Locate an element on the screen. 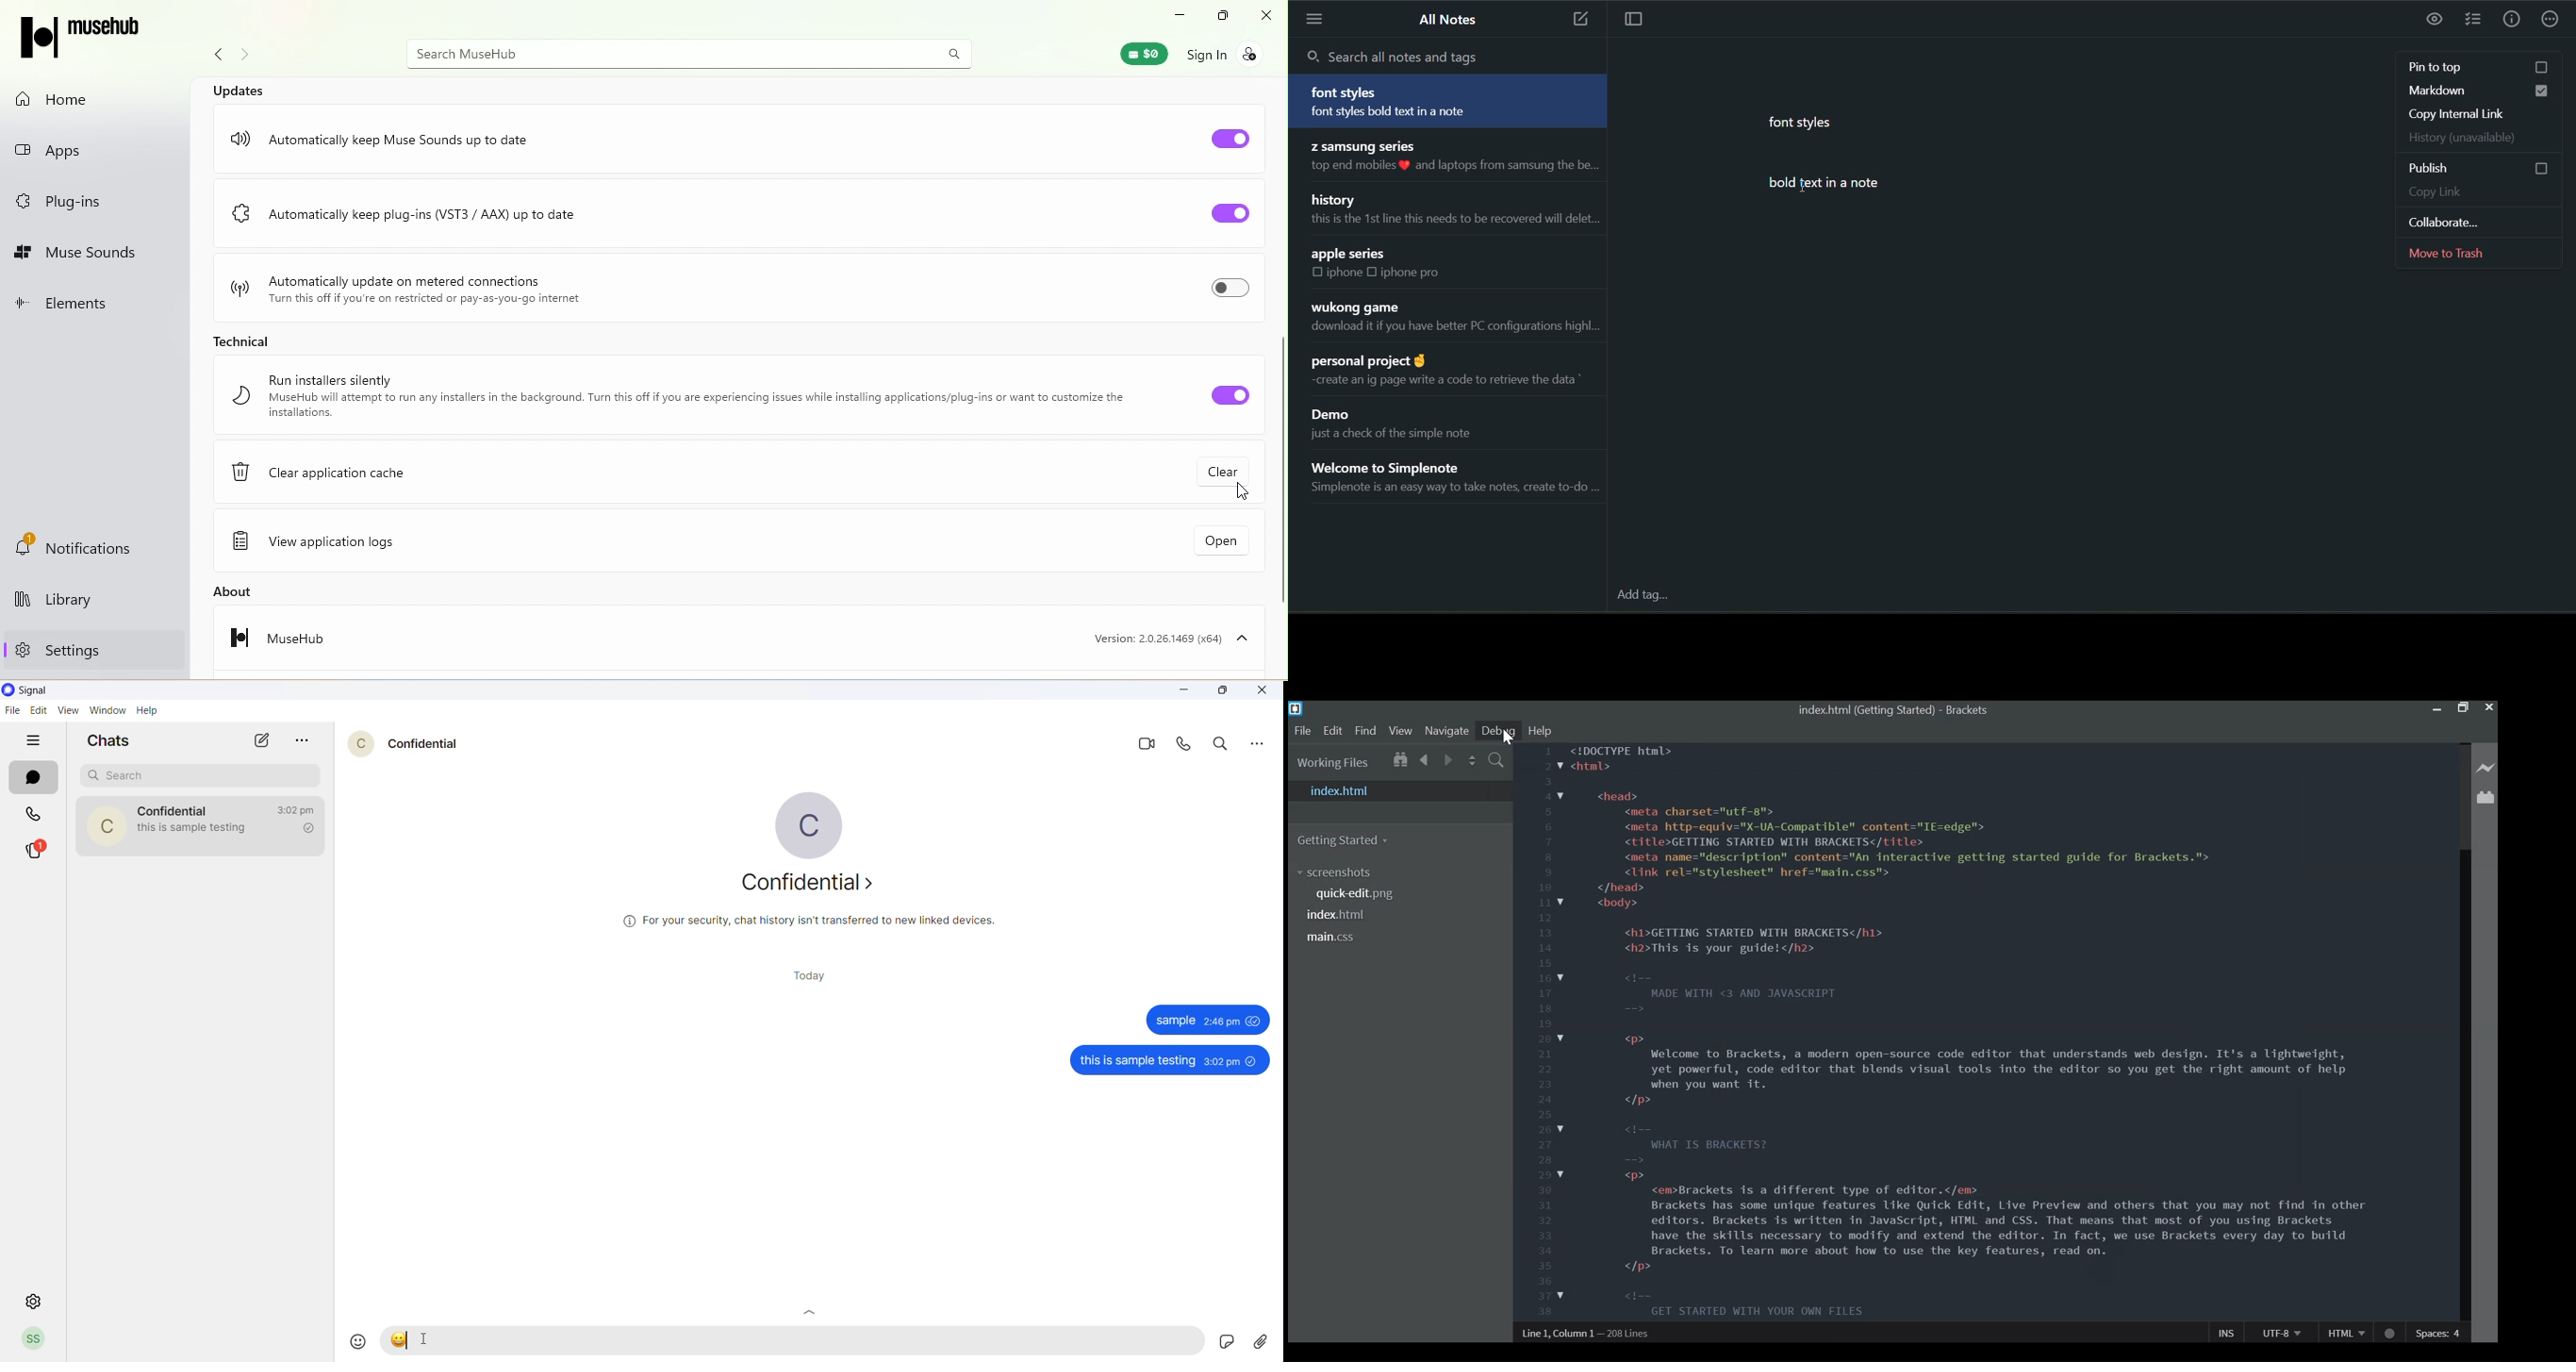 This screenshot has height=1372, width=2576. Musehub is located at coordinates (91, 39).